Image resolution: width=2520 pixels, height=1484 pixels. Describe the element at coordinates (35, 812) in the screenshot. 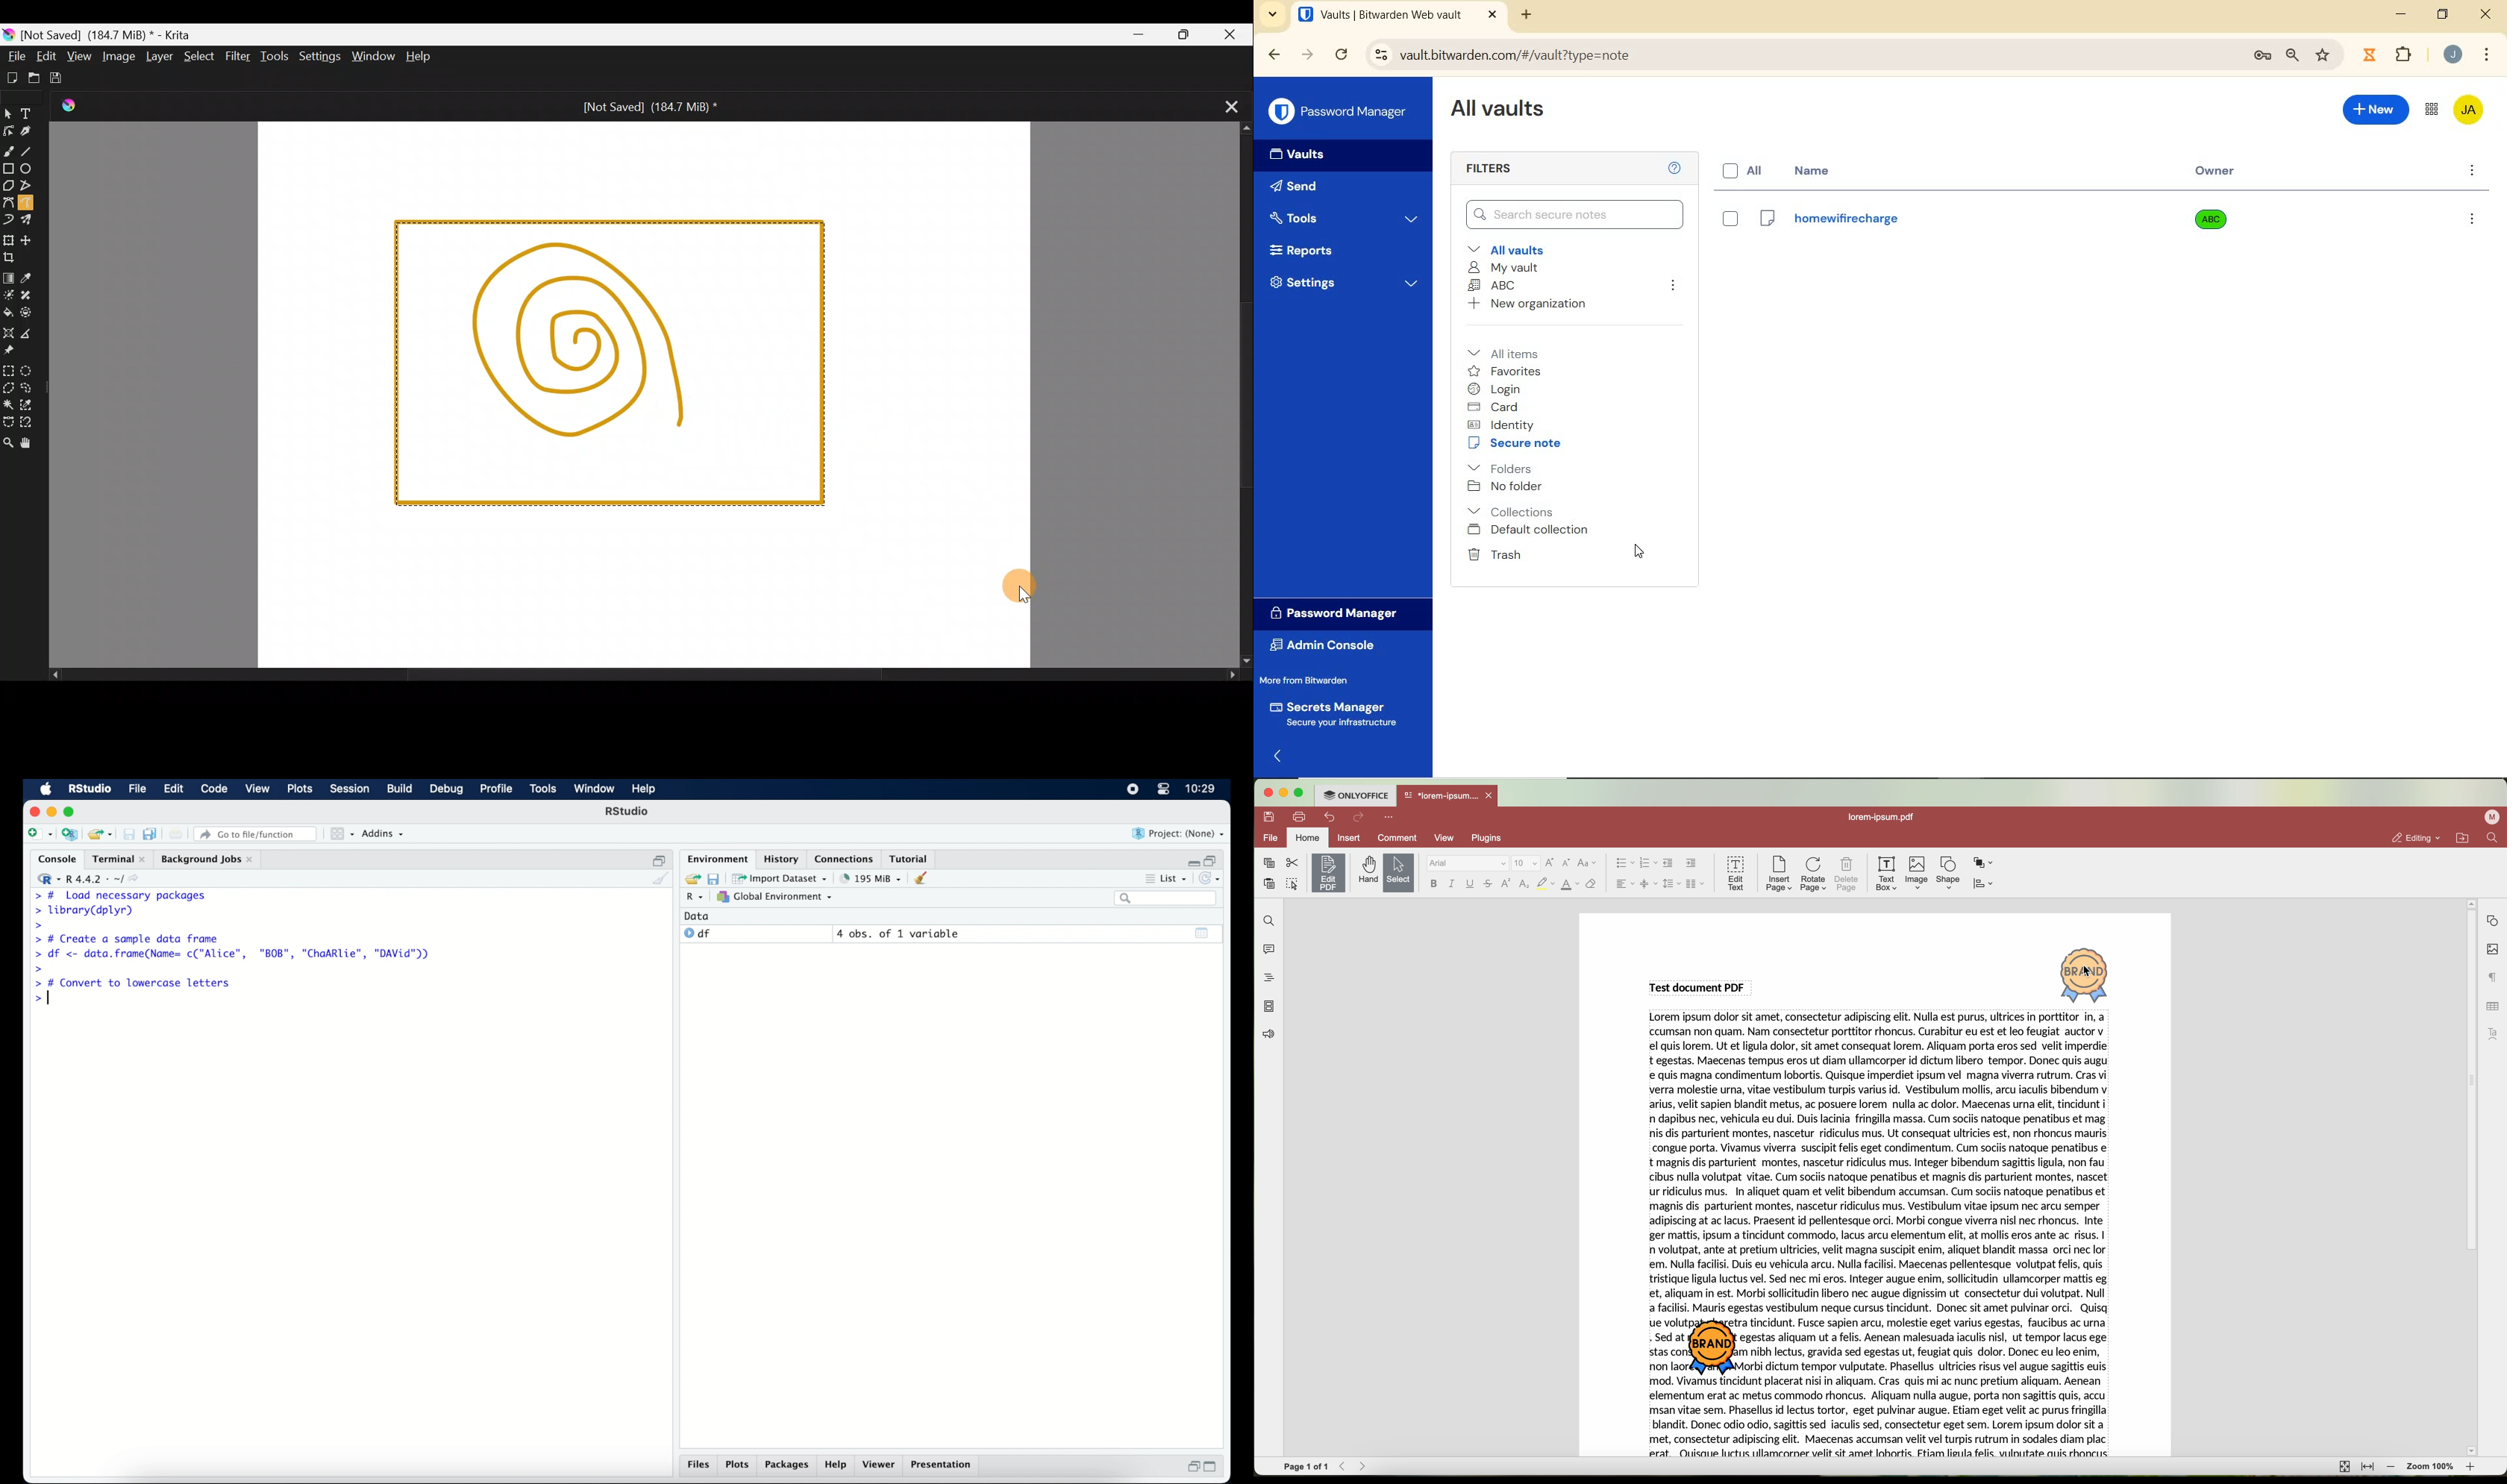

I see `close` at that location.